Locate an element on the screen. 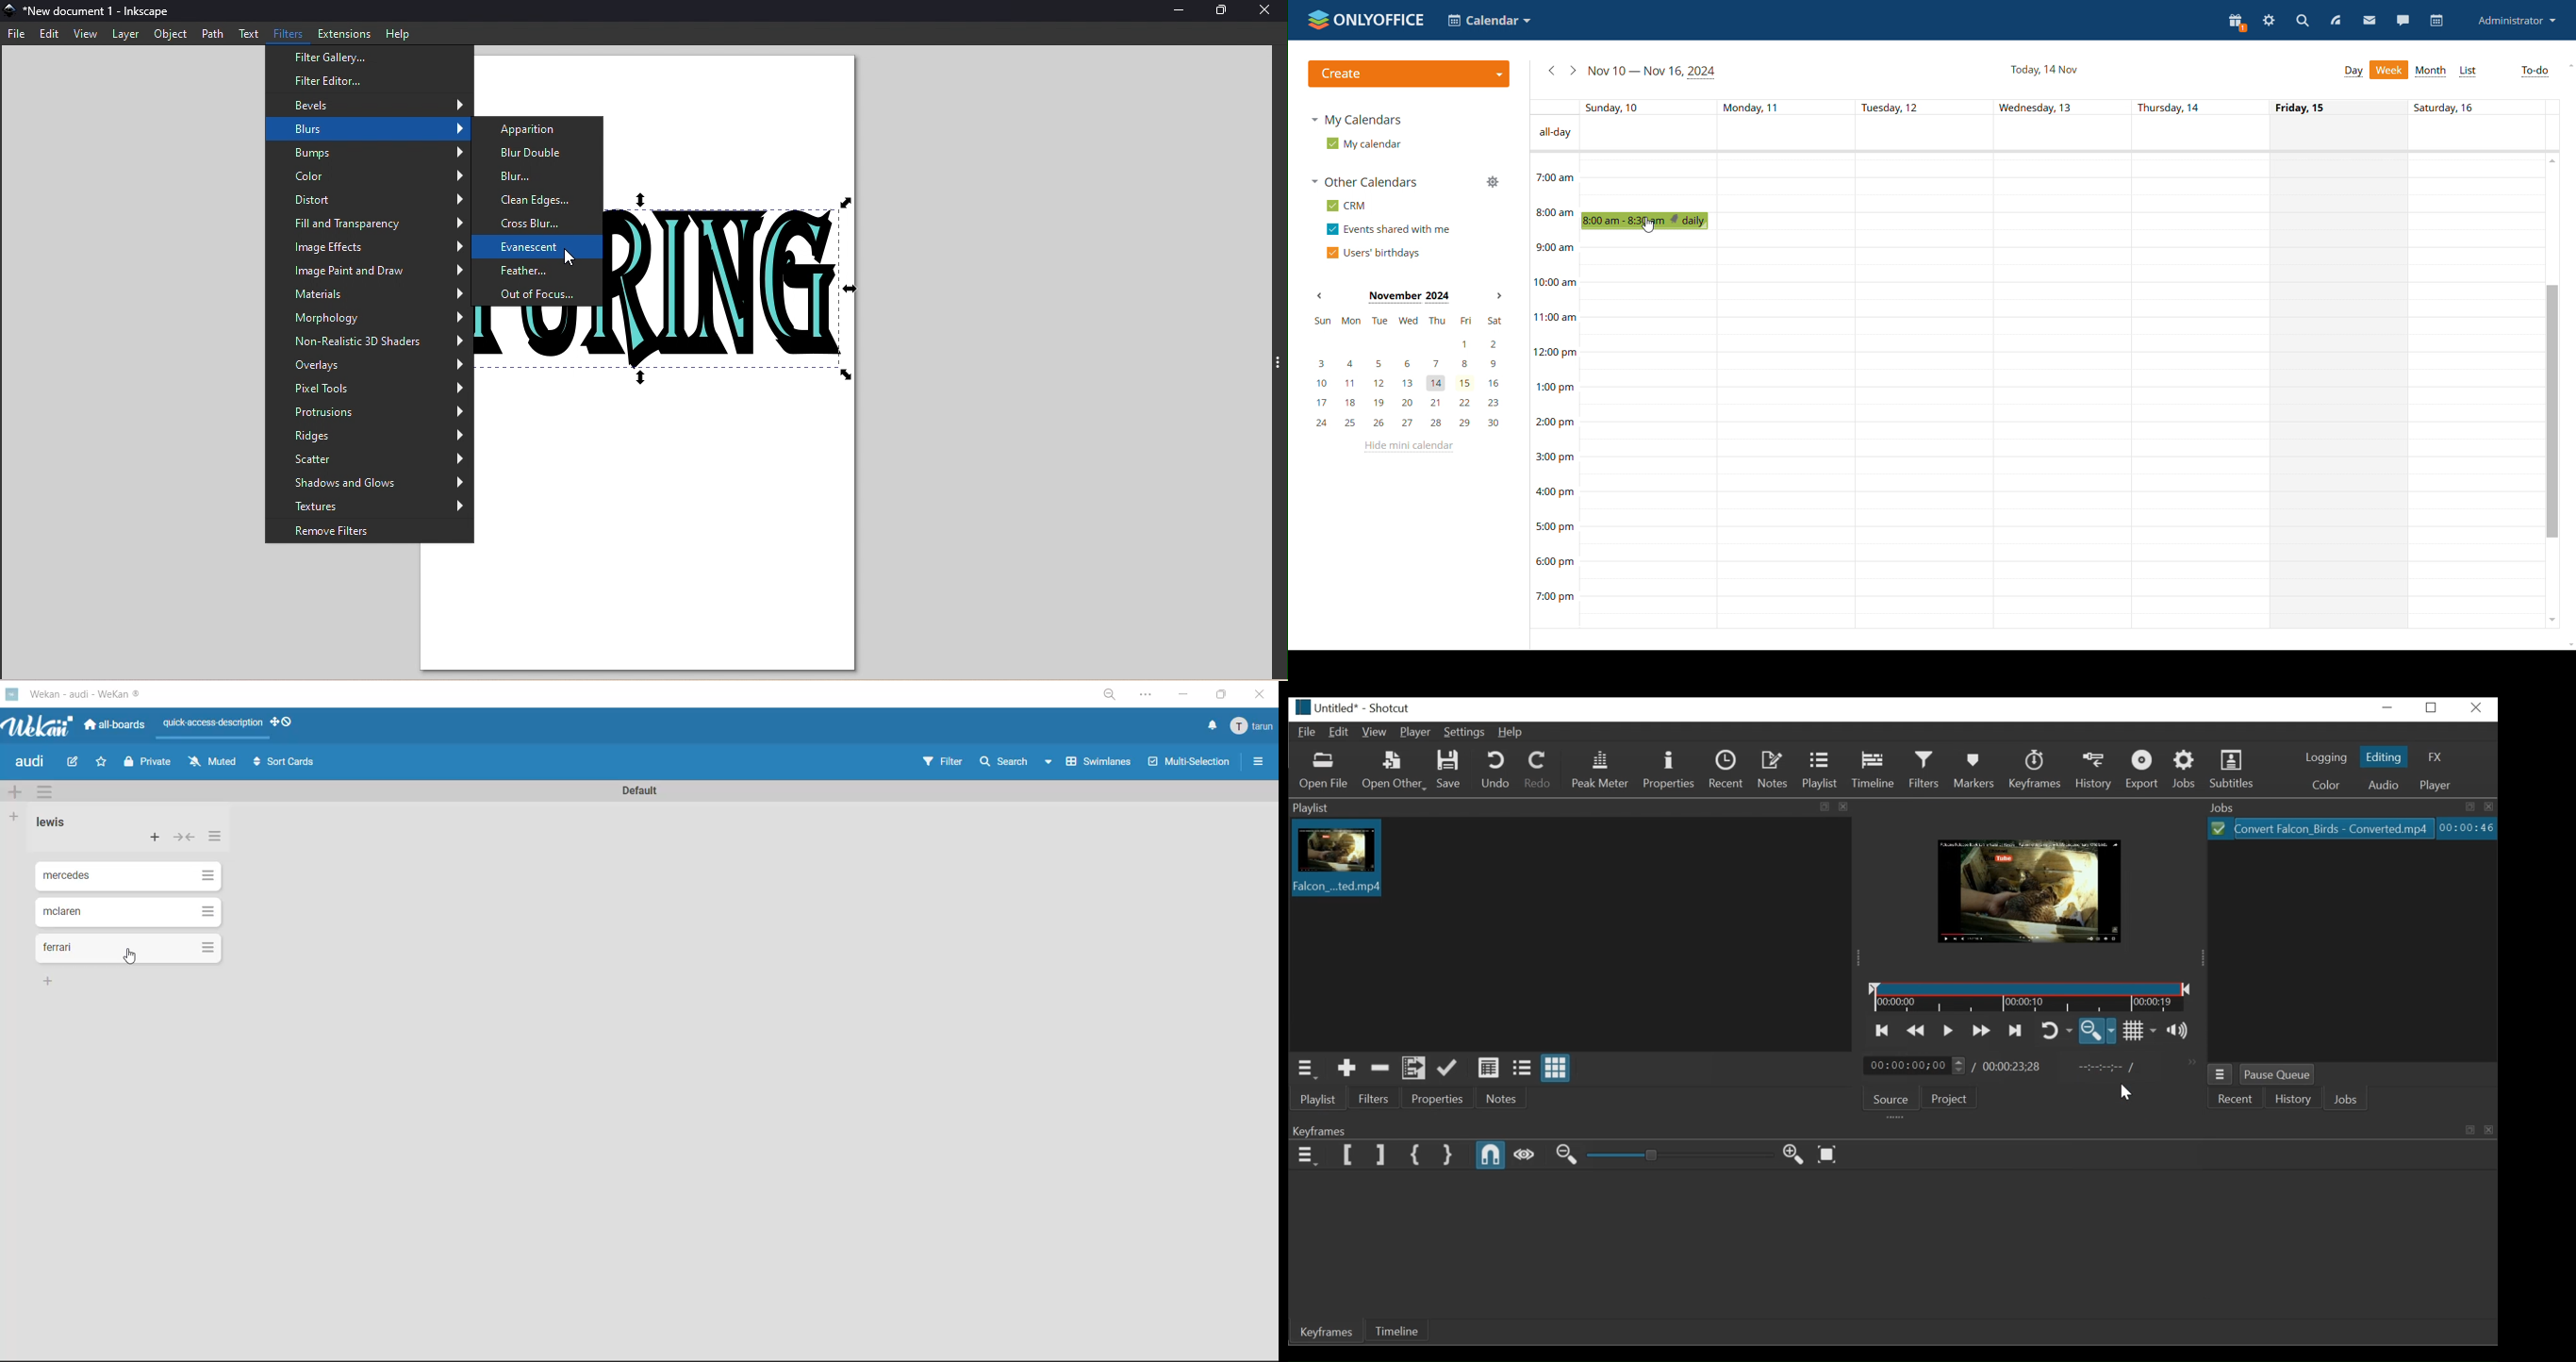  Filters is located at coordinates (1927, 769).